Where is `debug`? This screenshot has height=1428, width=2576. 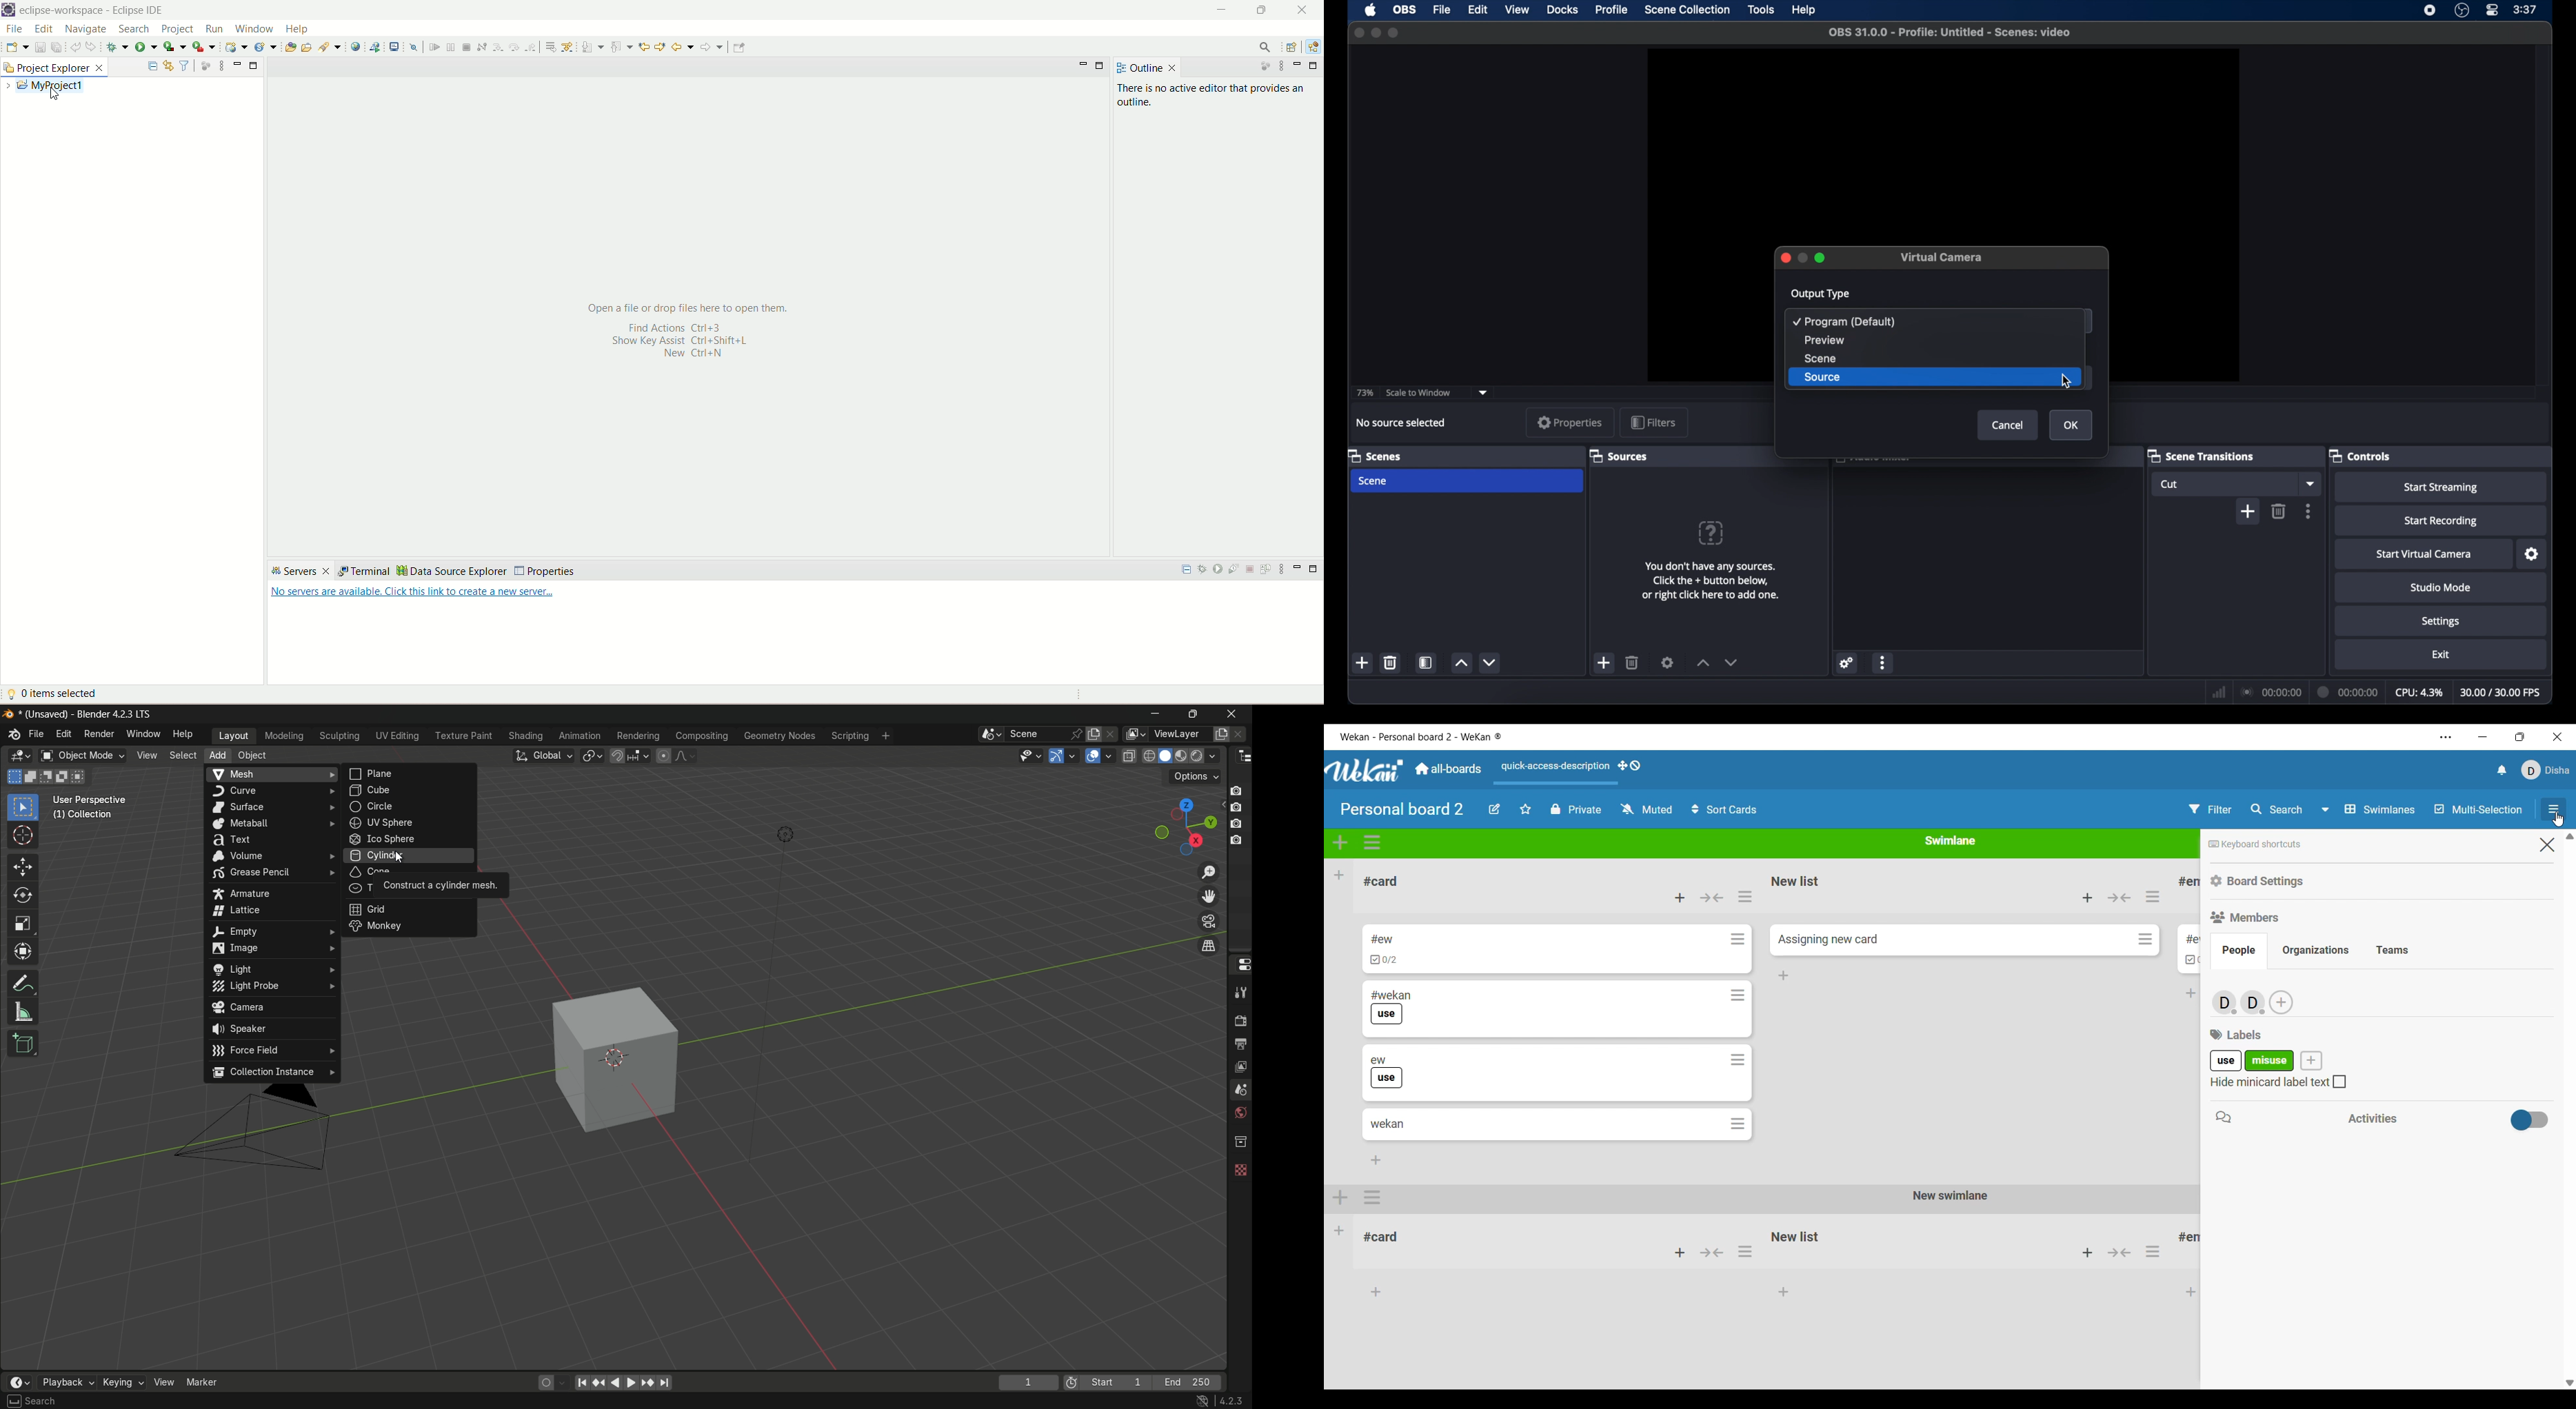
debug is located at coordinates (119, 47).